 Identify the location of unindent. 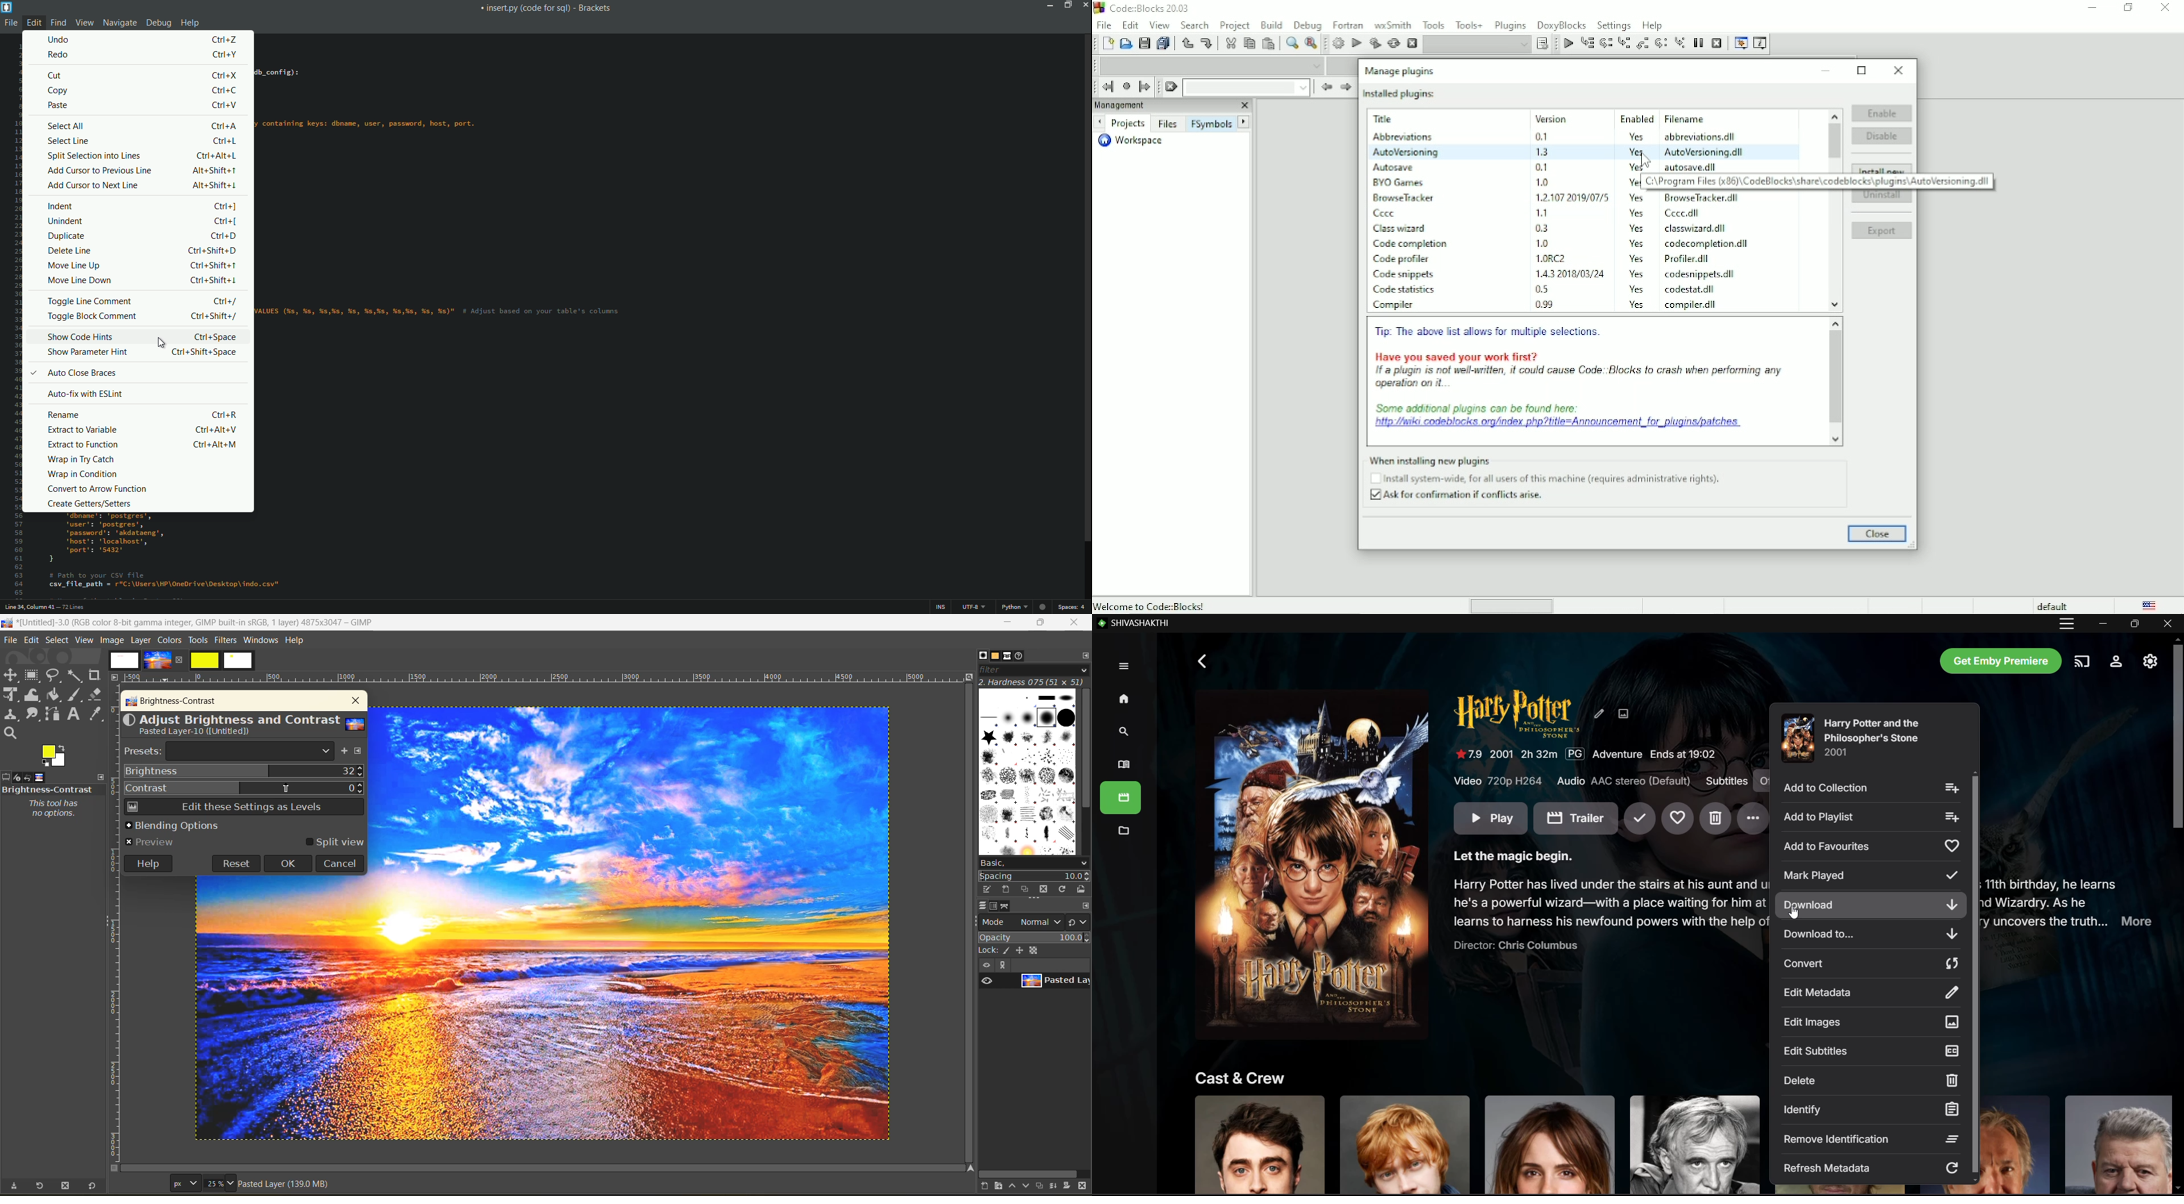
(66, 222).